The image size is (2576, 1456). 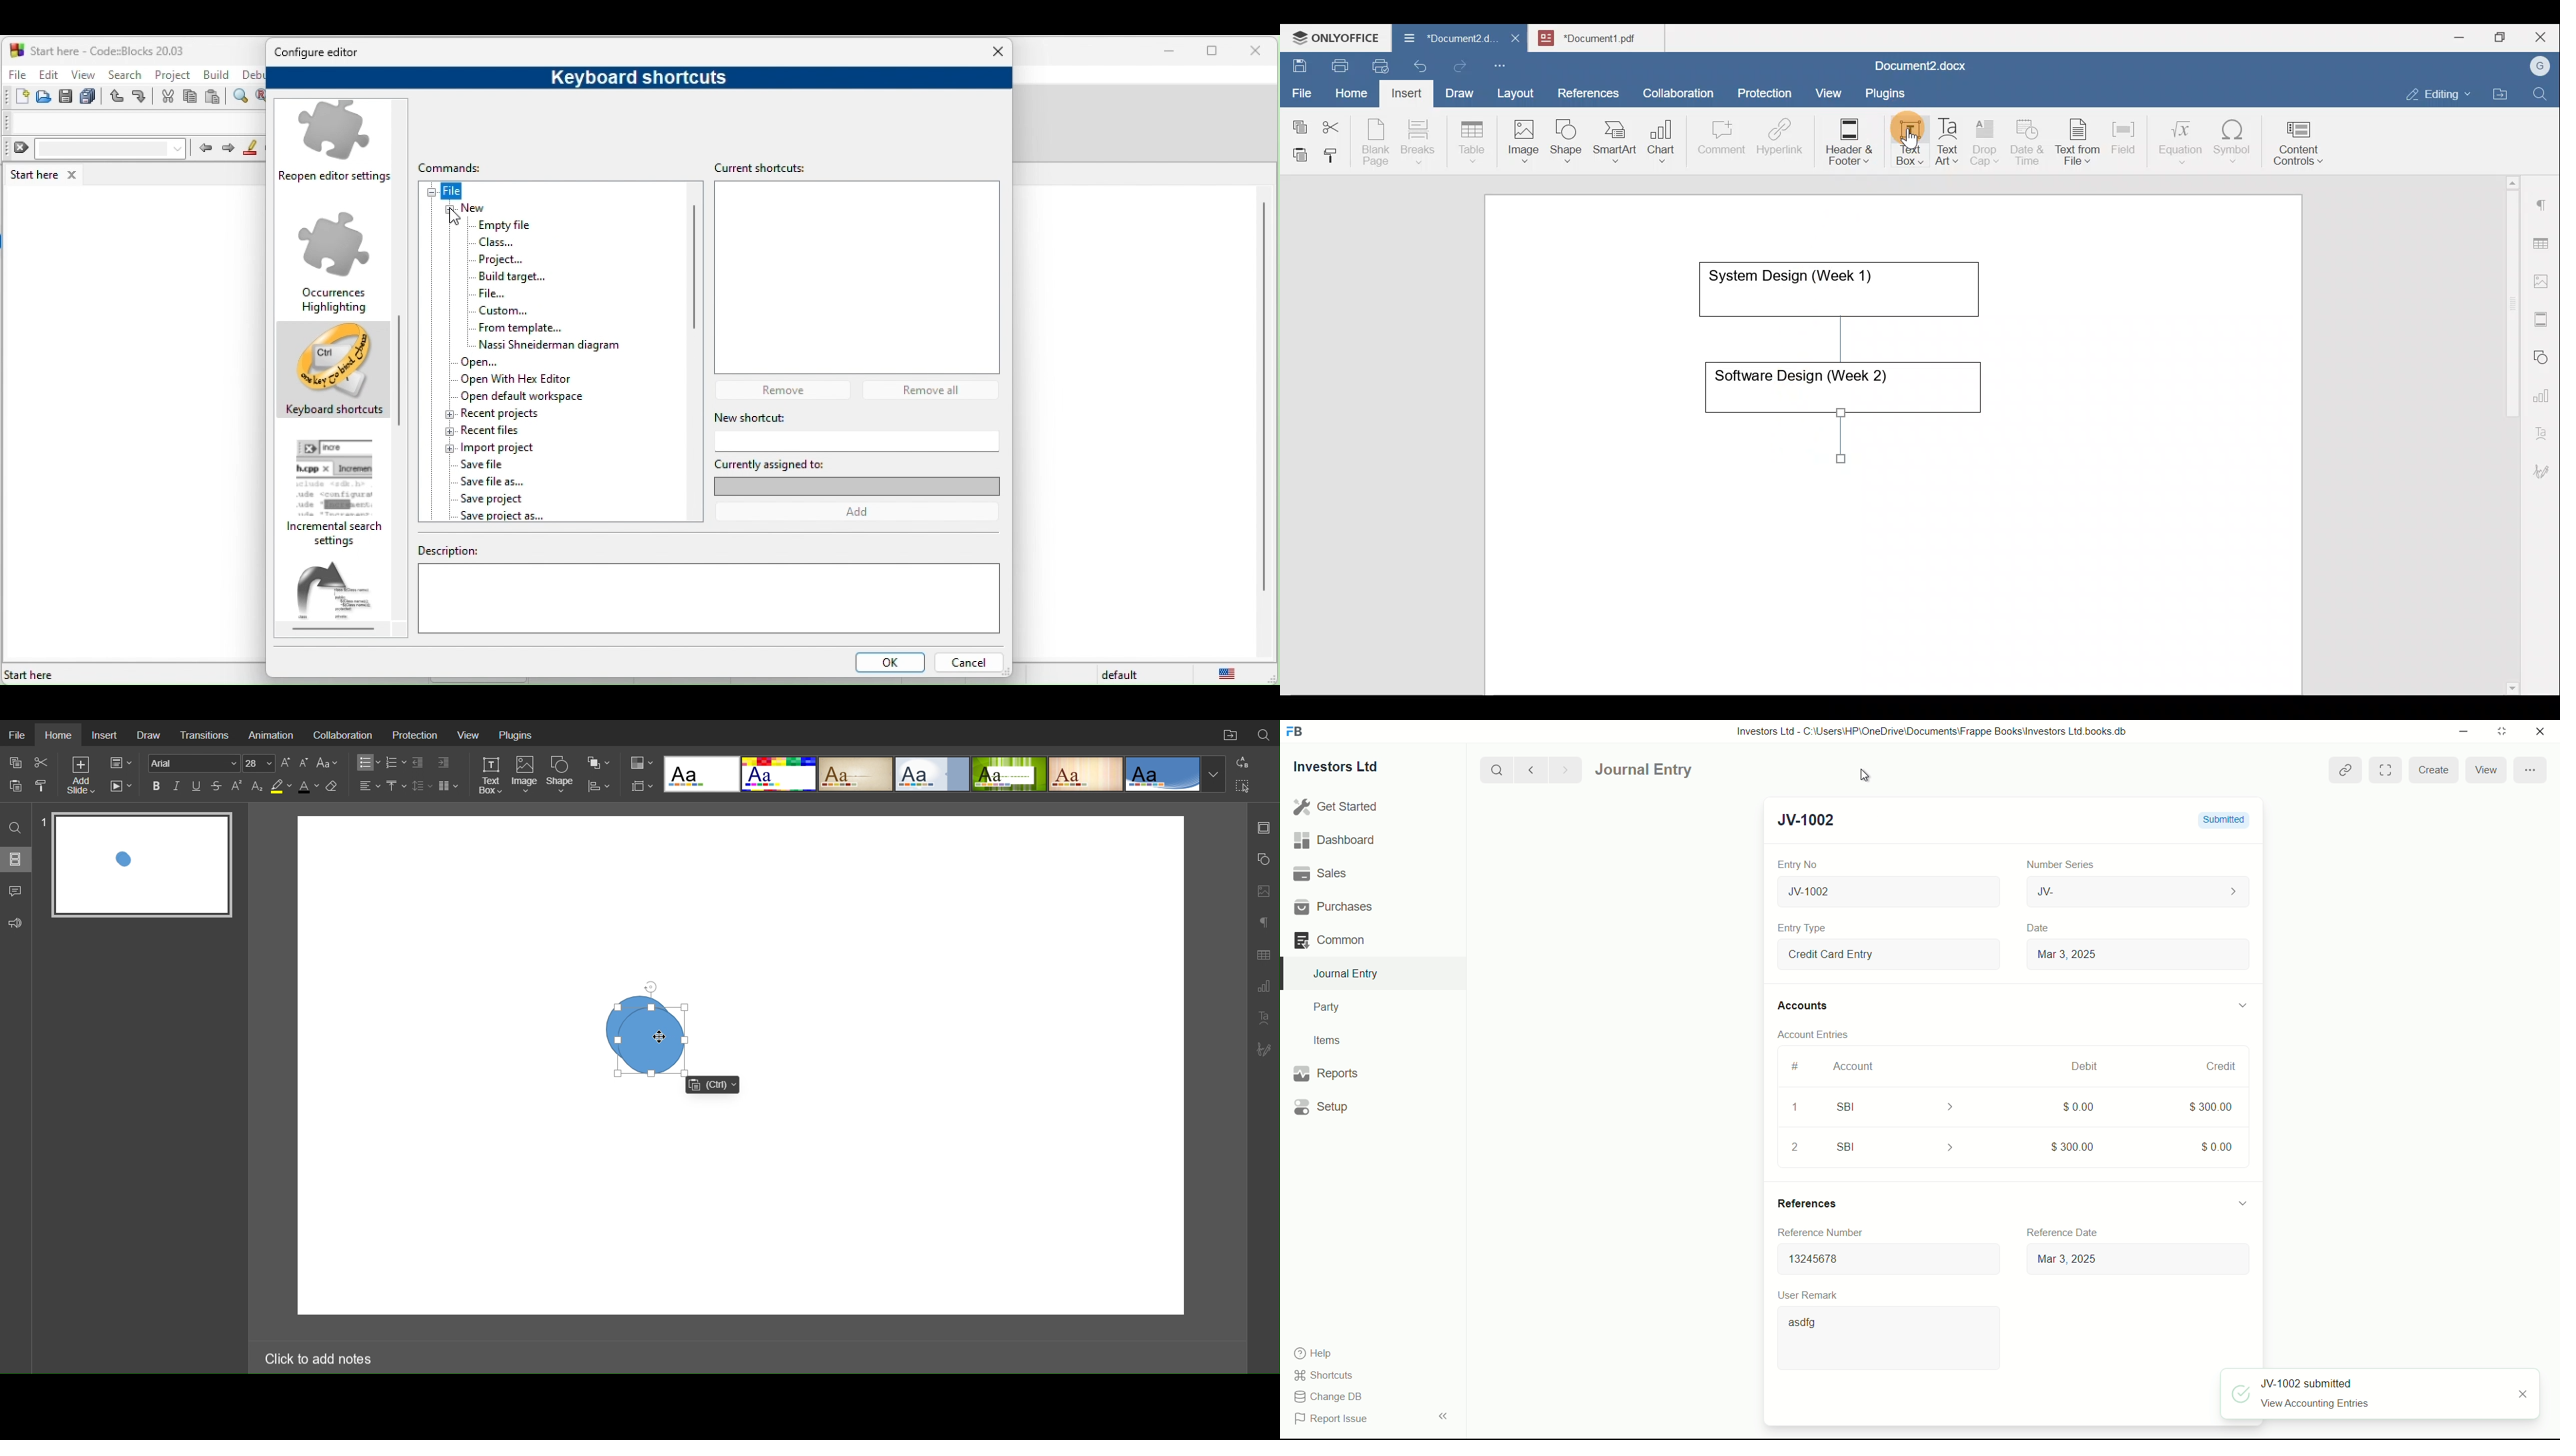 I want to click on Date & time, so click(x=2028, y=140).